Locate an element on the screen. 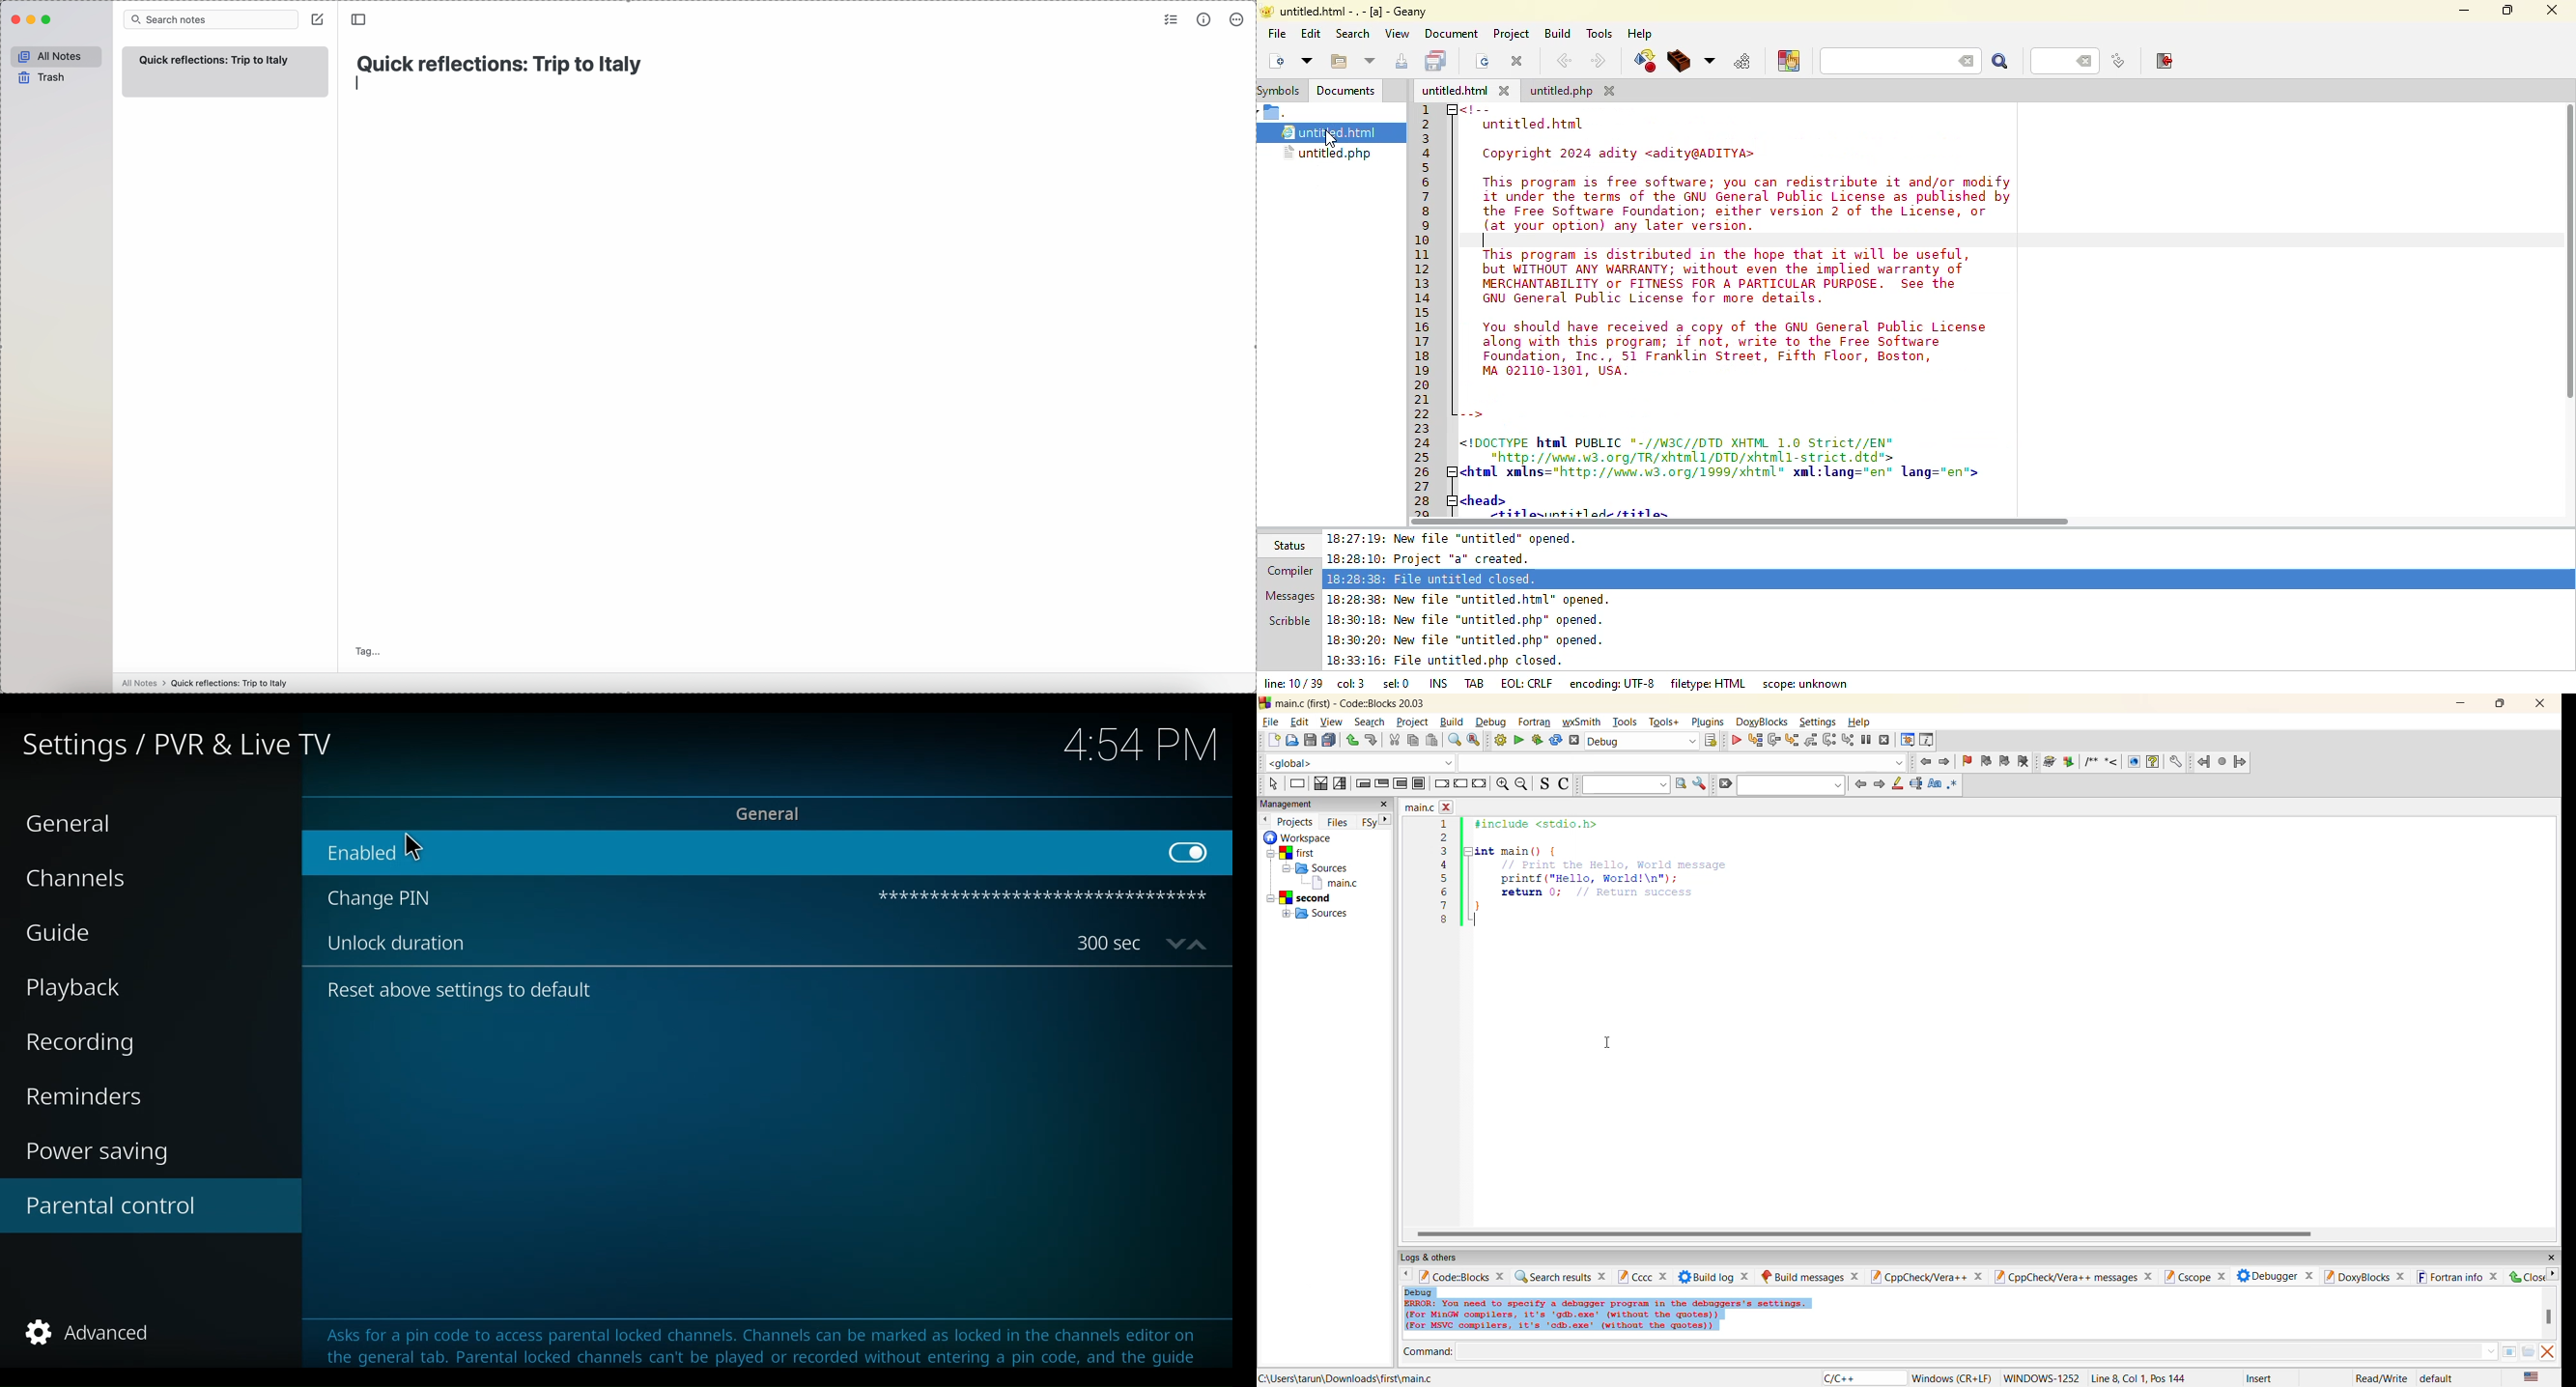 Image resolution: width=2576 pixels, height=1400 pixels. General is located at coordinates (767, 814).